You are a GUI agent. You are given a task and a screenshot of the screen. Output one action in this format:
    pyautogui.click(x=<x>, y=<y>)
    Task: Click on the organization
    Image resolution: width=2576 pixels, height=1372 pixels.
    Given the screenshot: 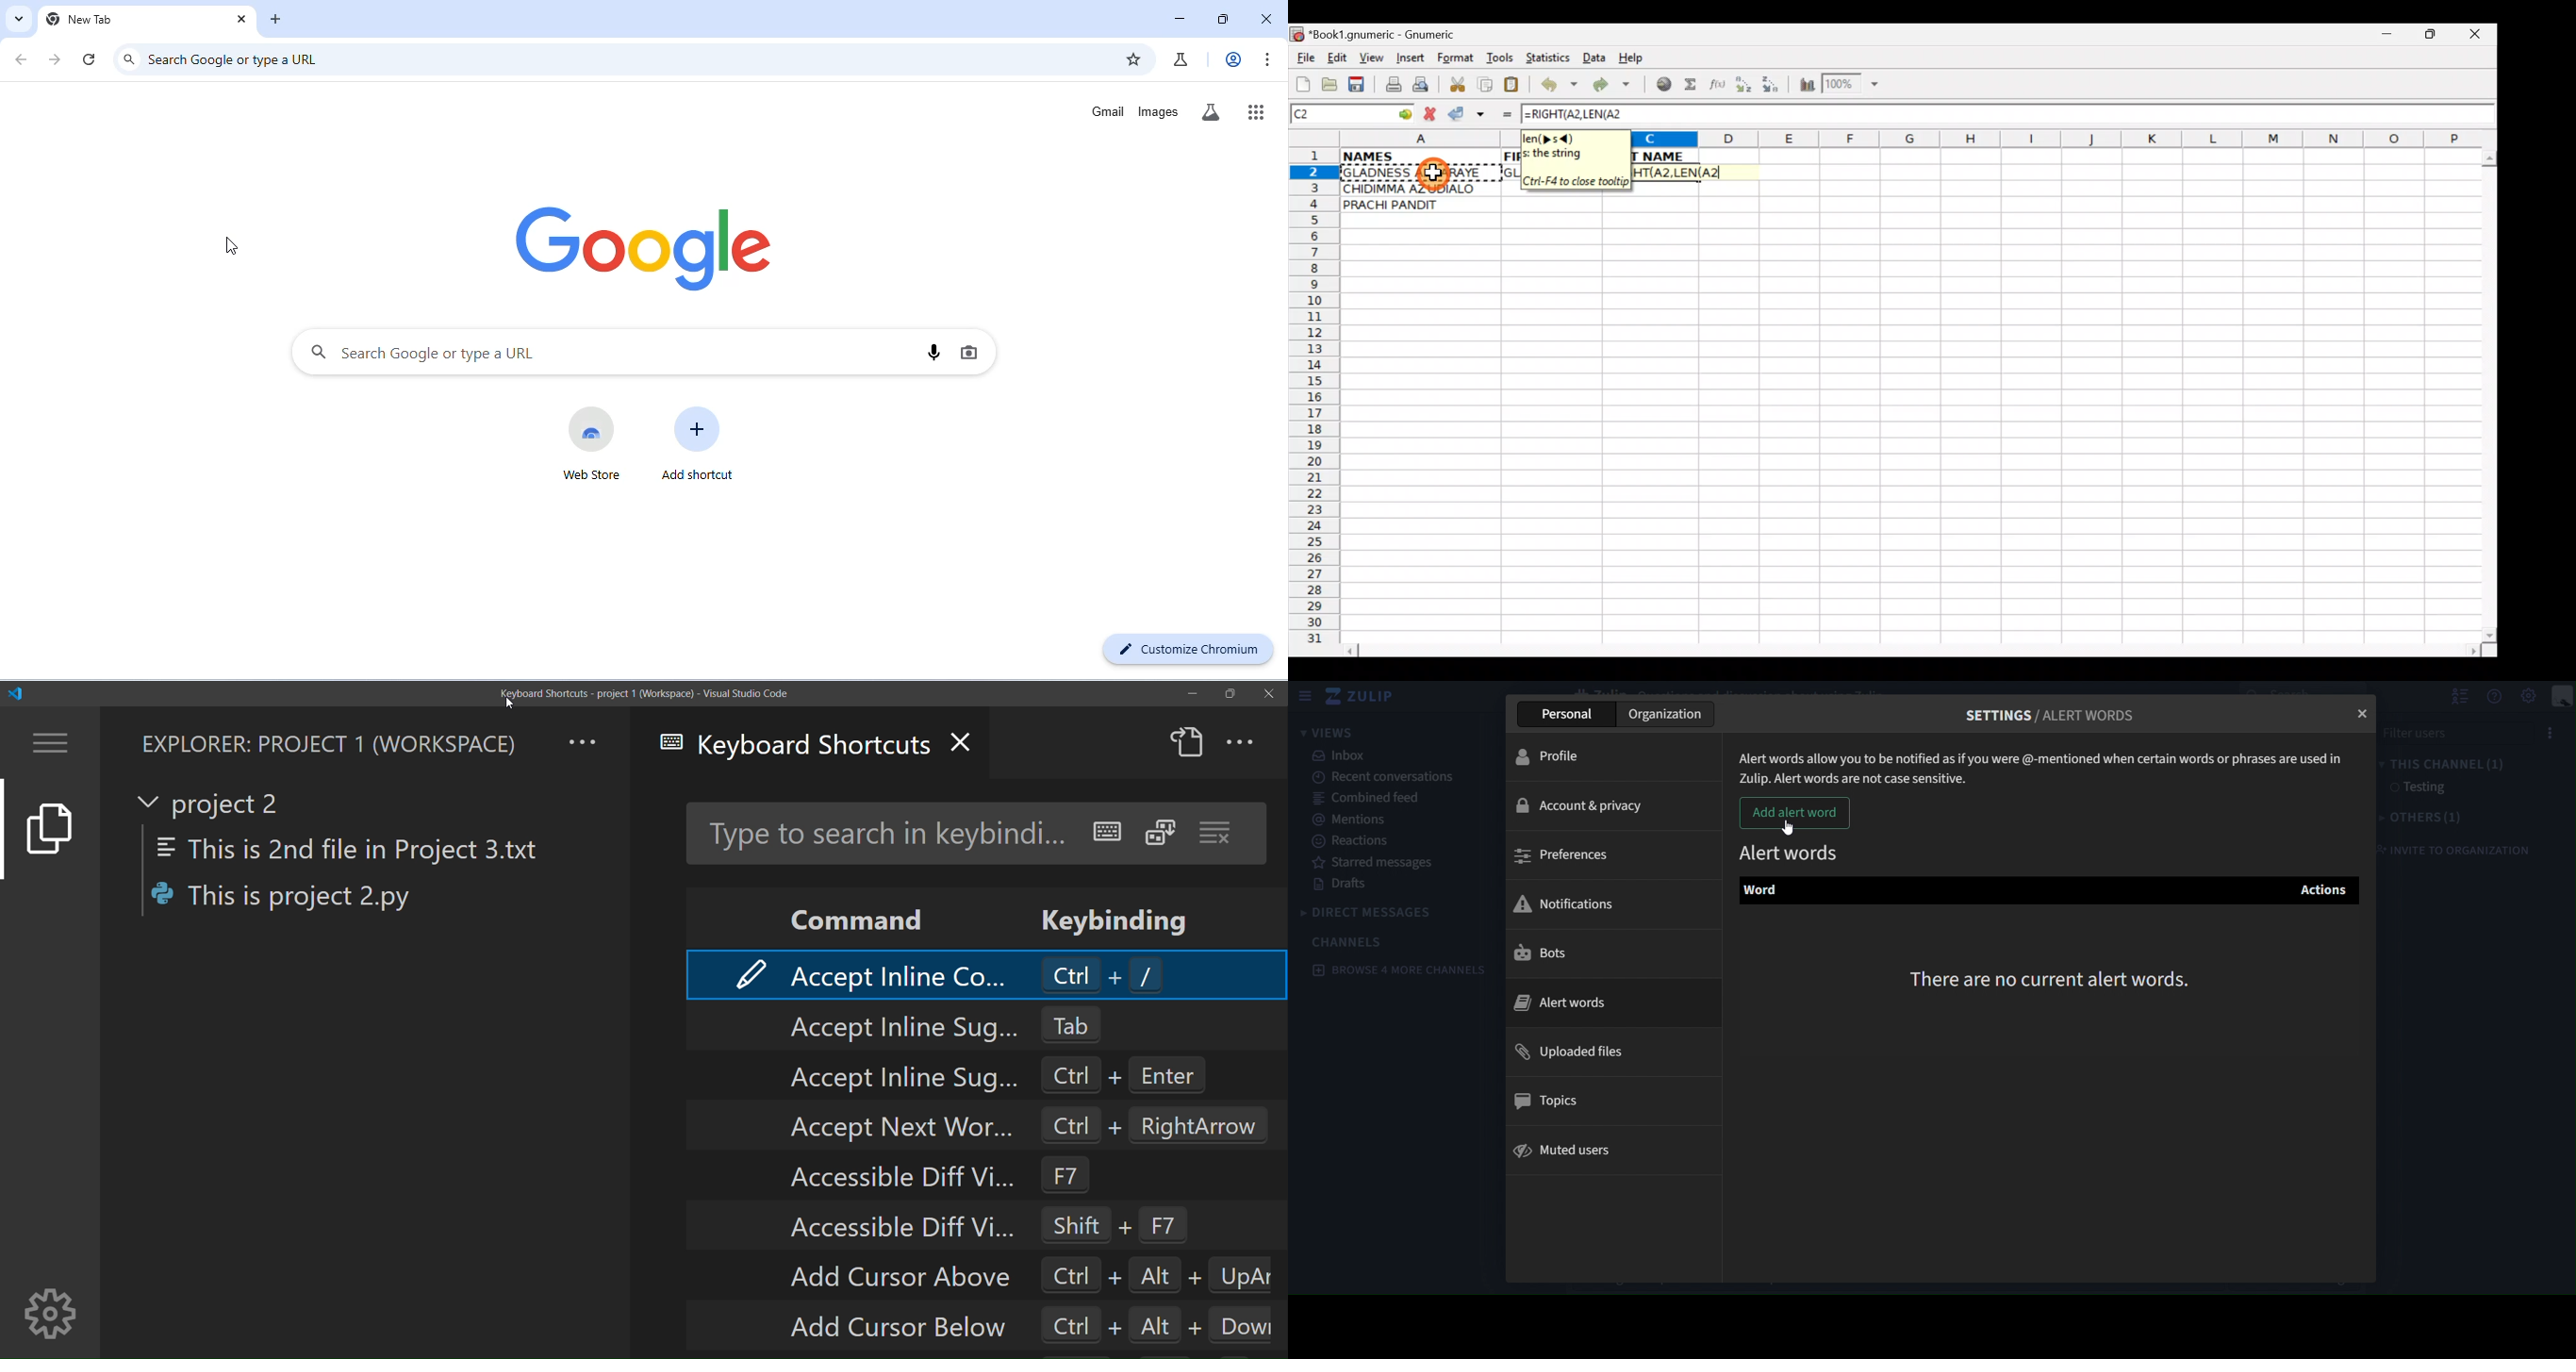 What is the action you would take?
    pyautogui.click(x=1670, y=714)
    